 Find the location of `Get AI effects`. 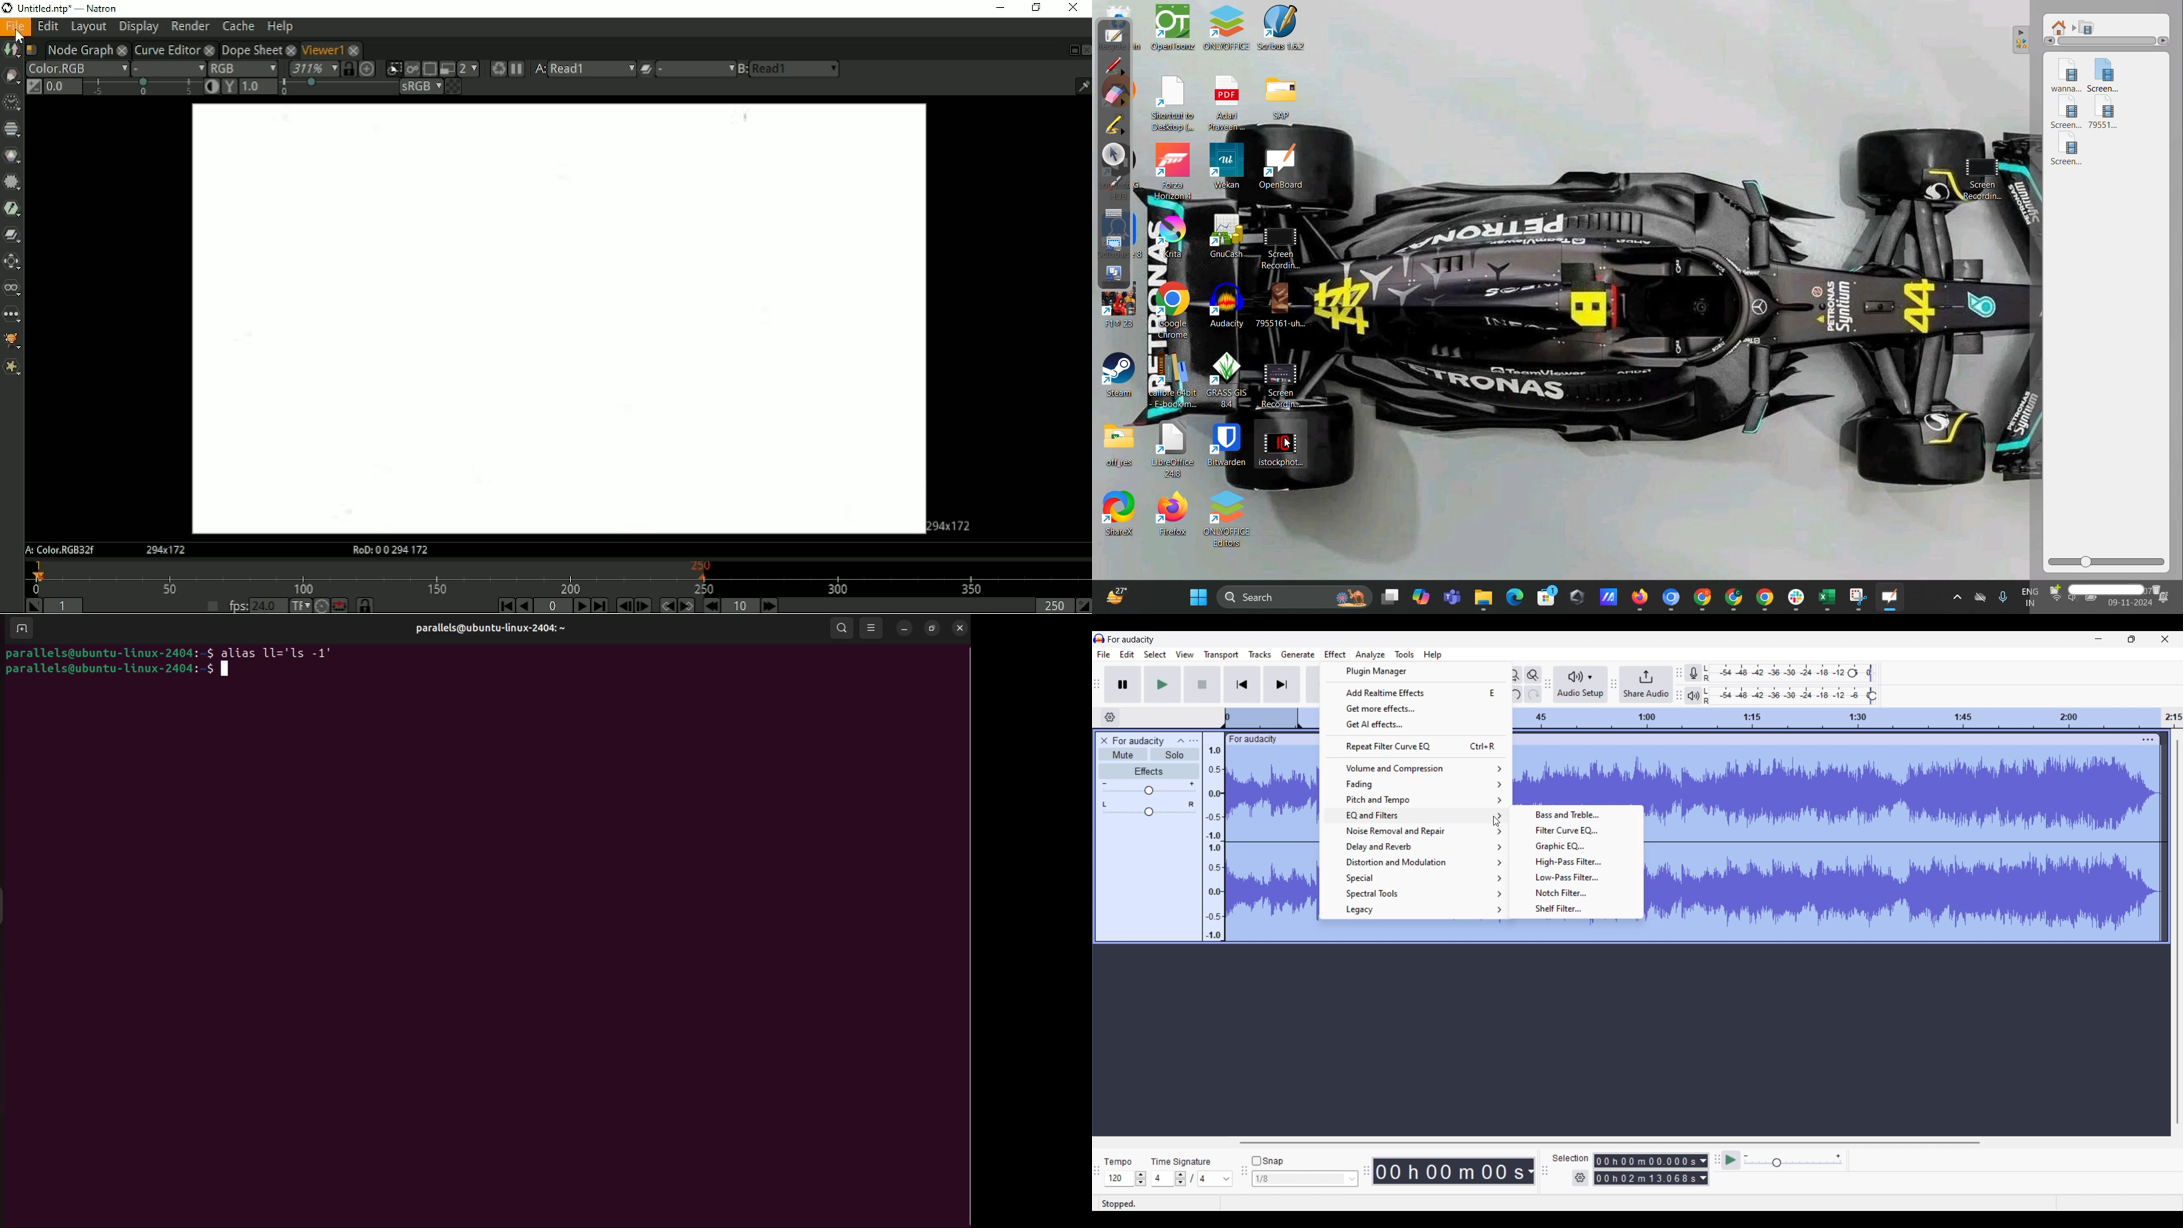

Get AI effects is located at coordinates (1416, 725).